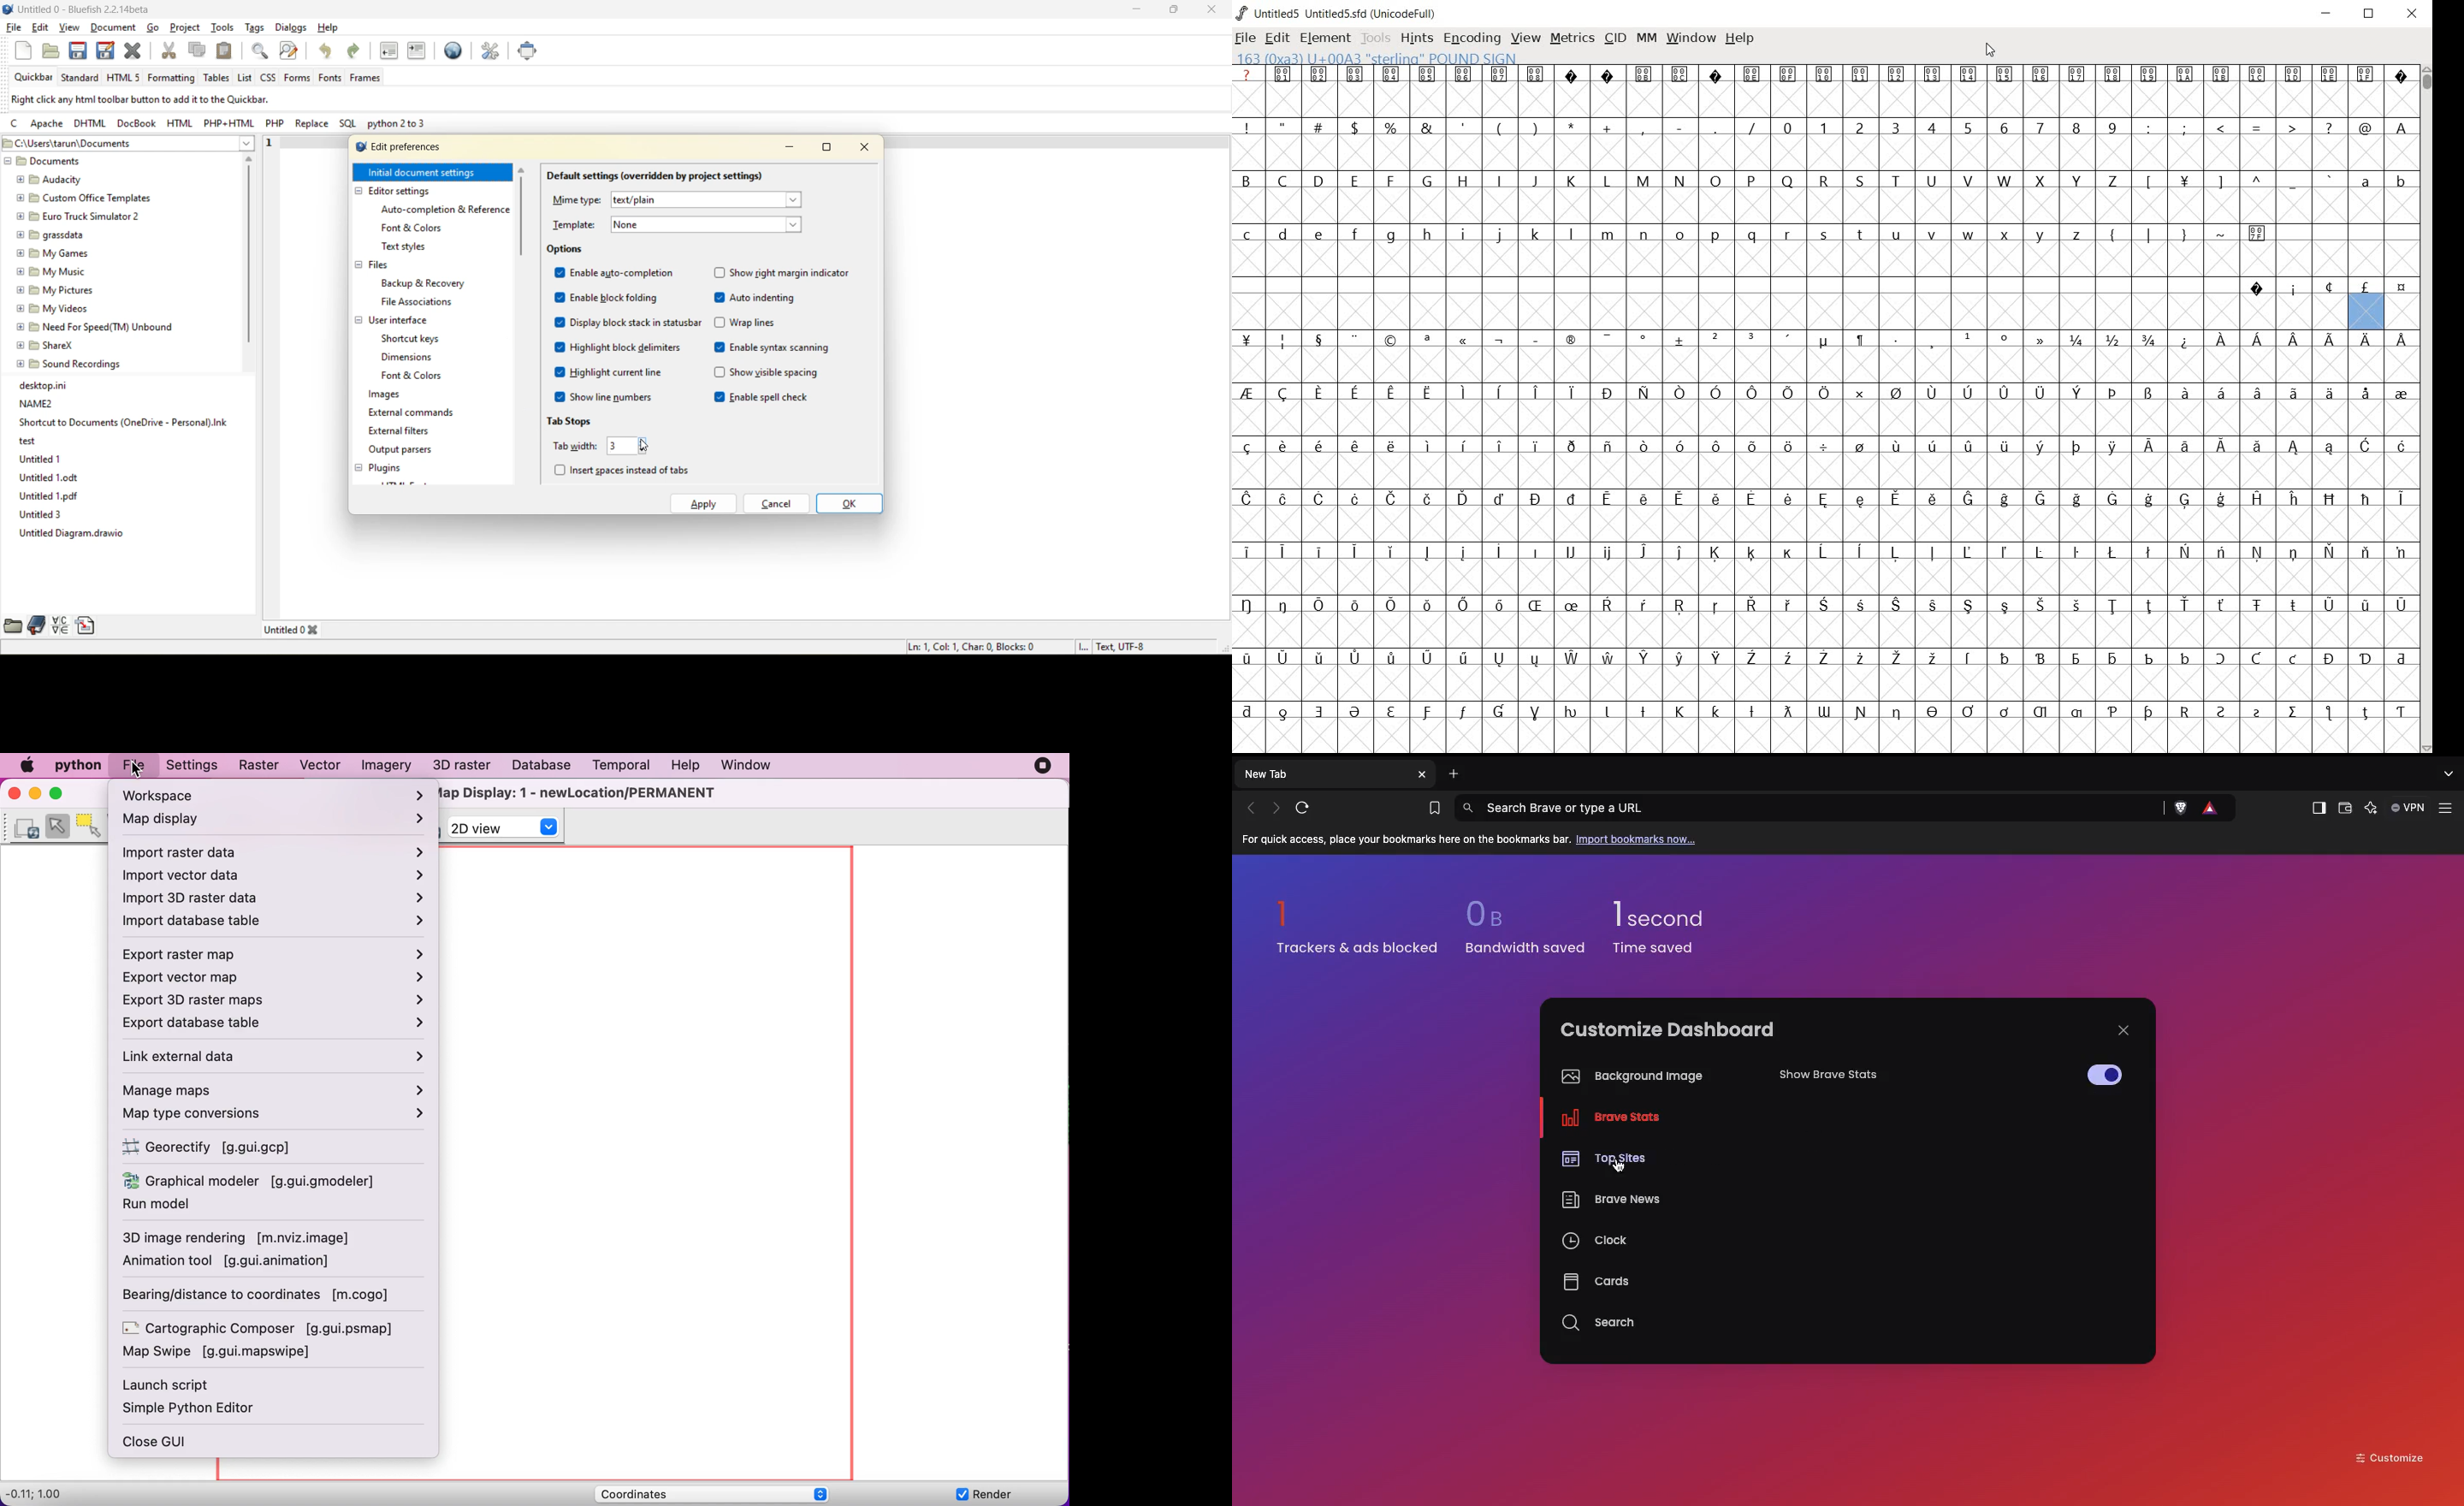 The width and height of the screenshot is (2464, 1512). Describe the element at coordinates (1787, 395) in the screenshot. I see `Symbol` at that location.